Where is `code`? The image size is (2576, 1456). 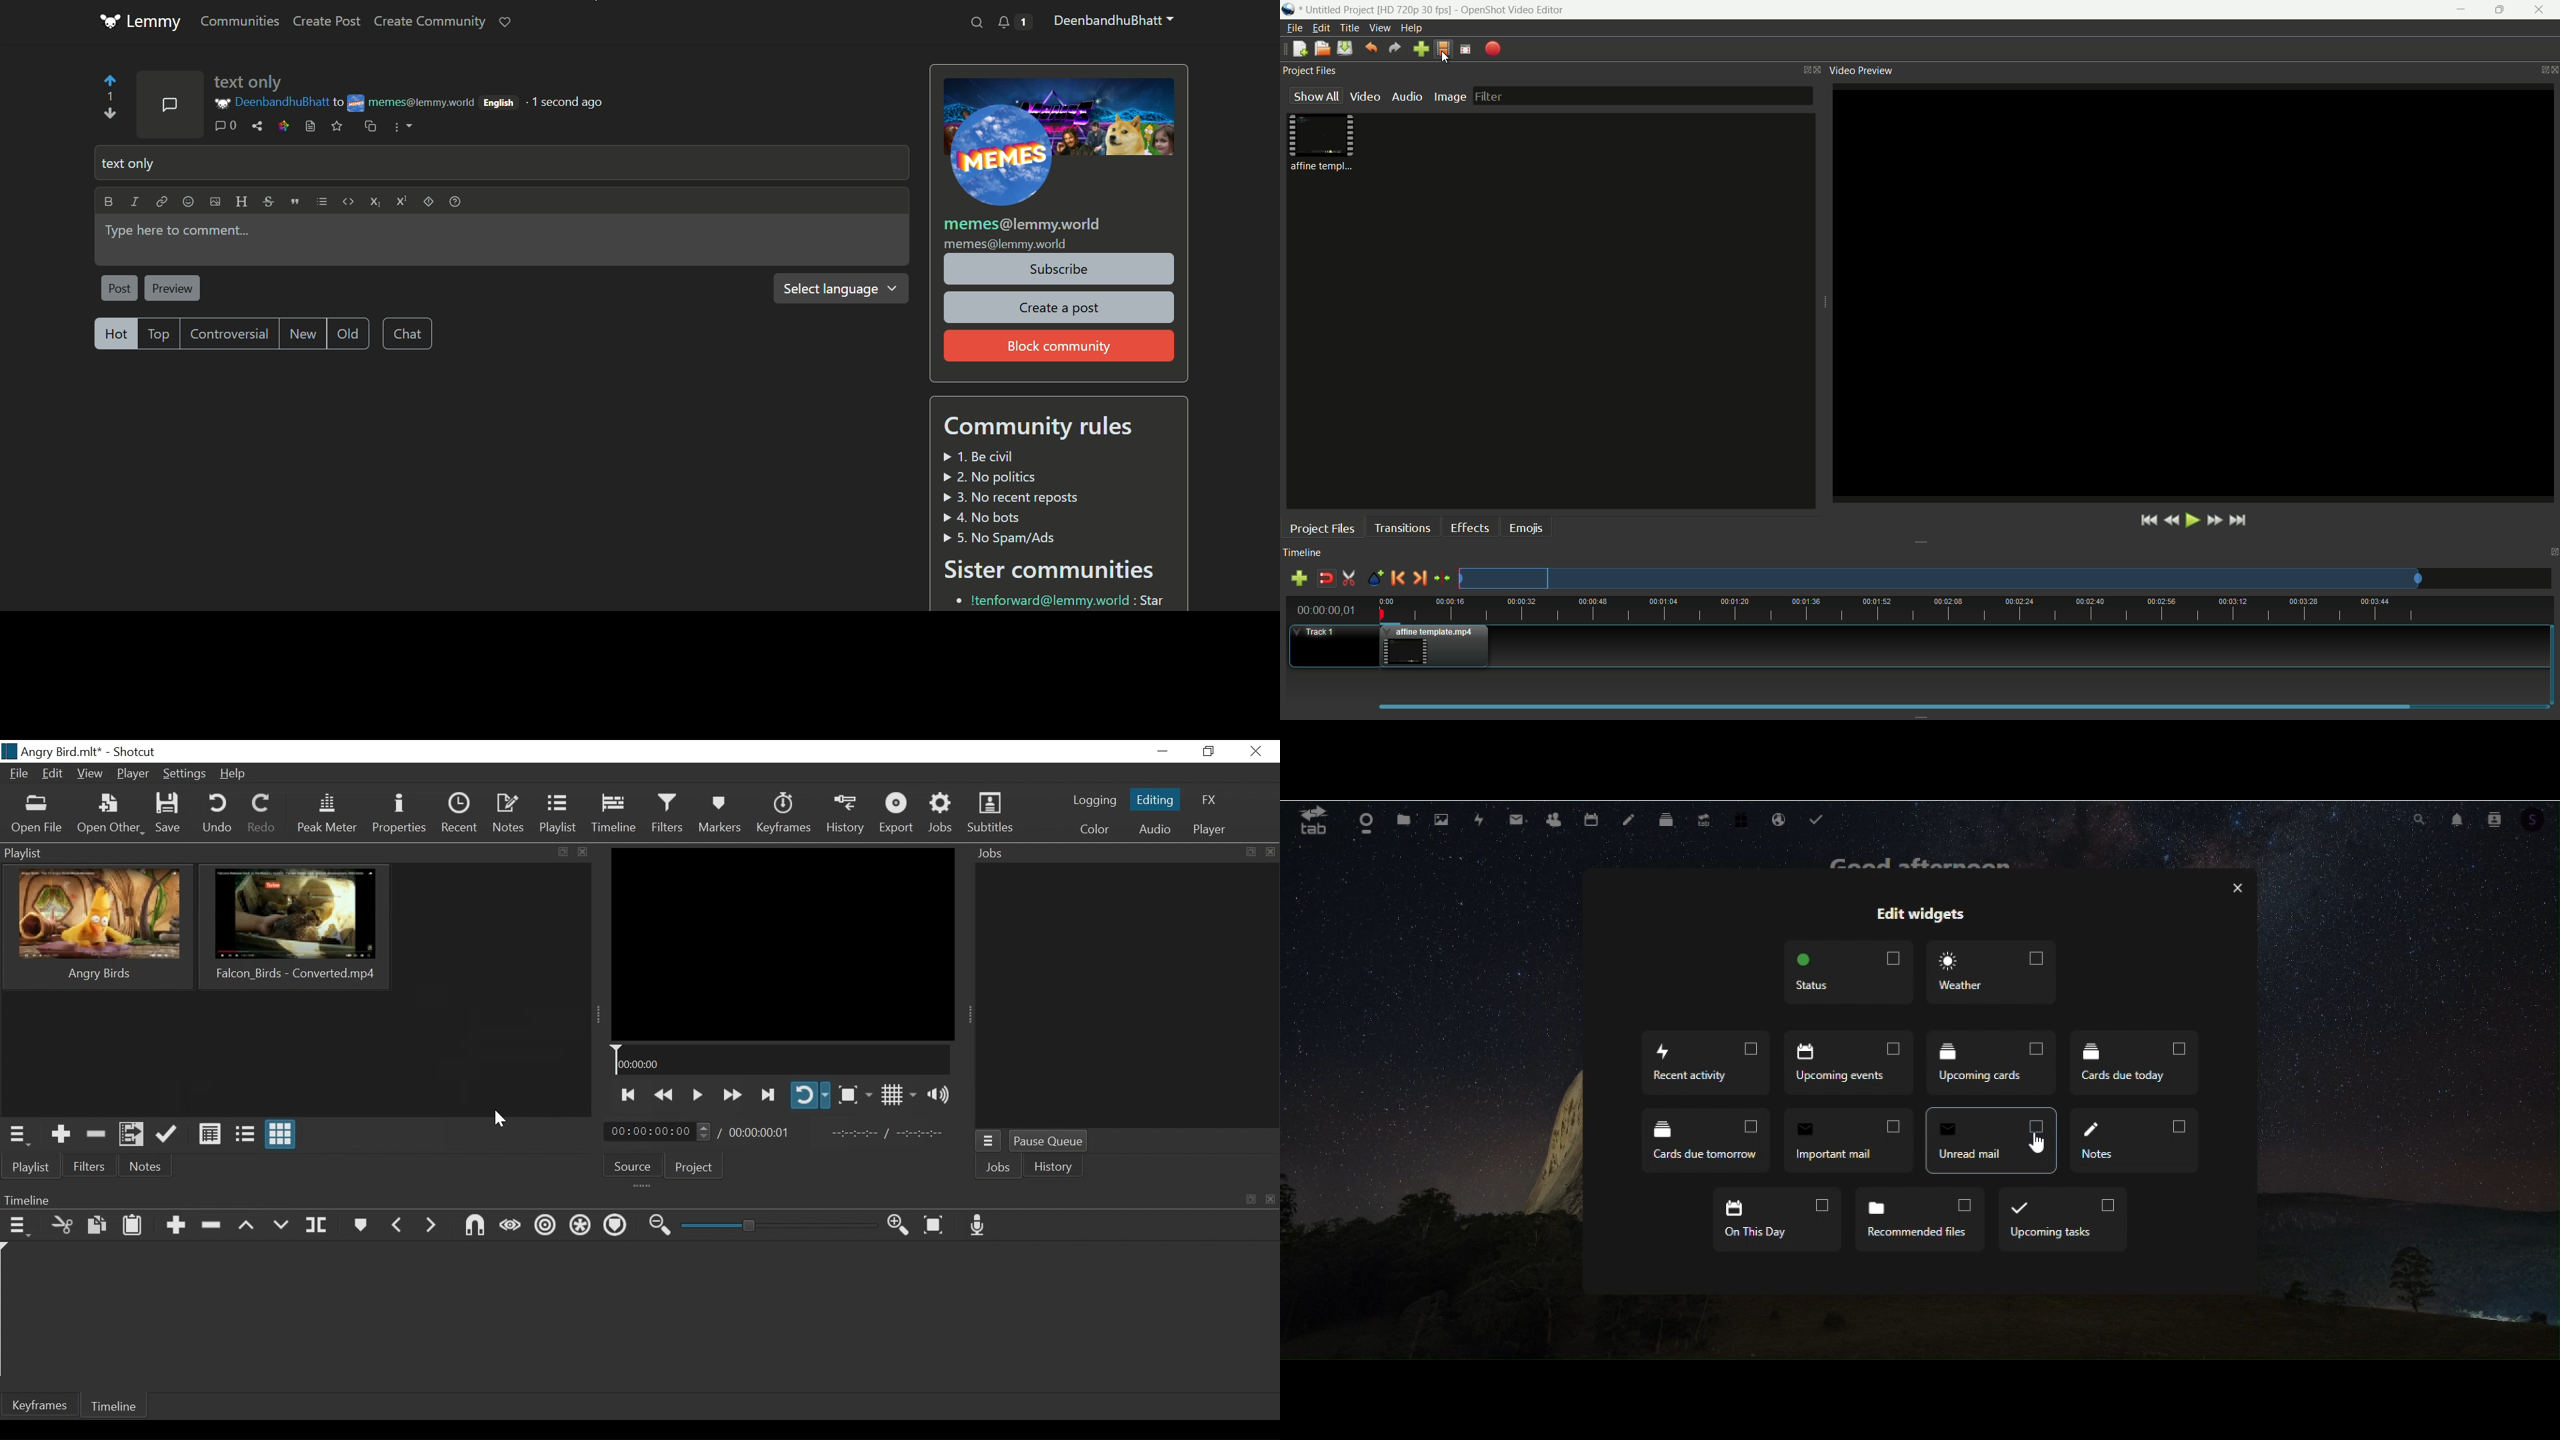 code is located at coordinates (346, 201).